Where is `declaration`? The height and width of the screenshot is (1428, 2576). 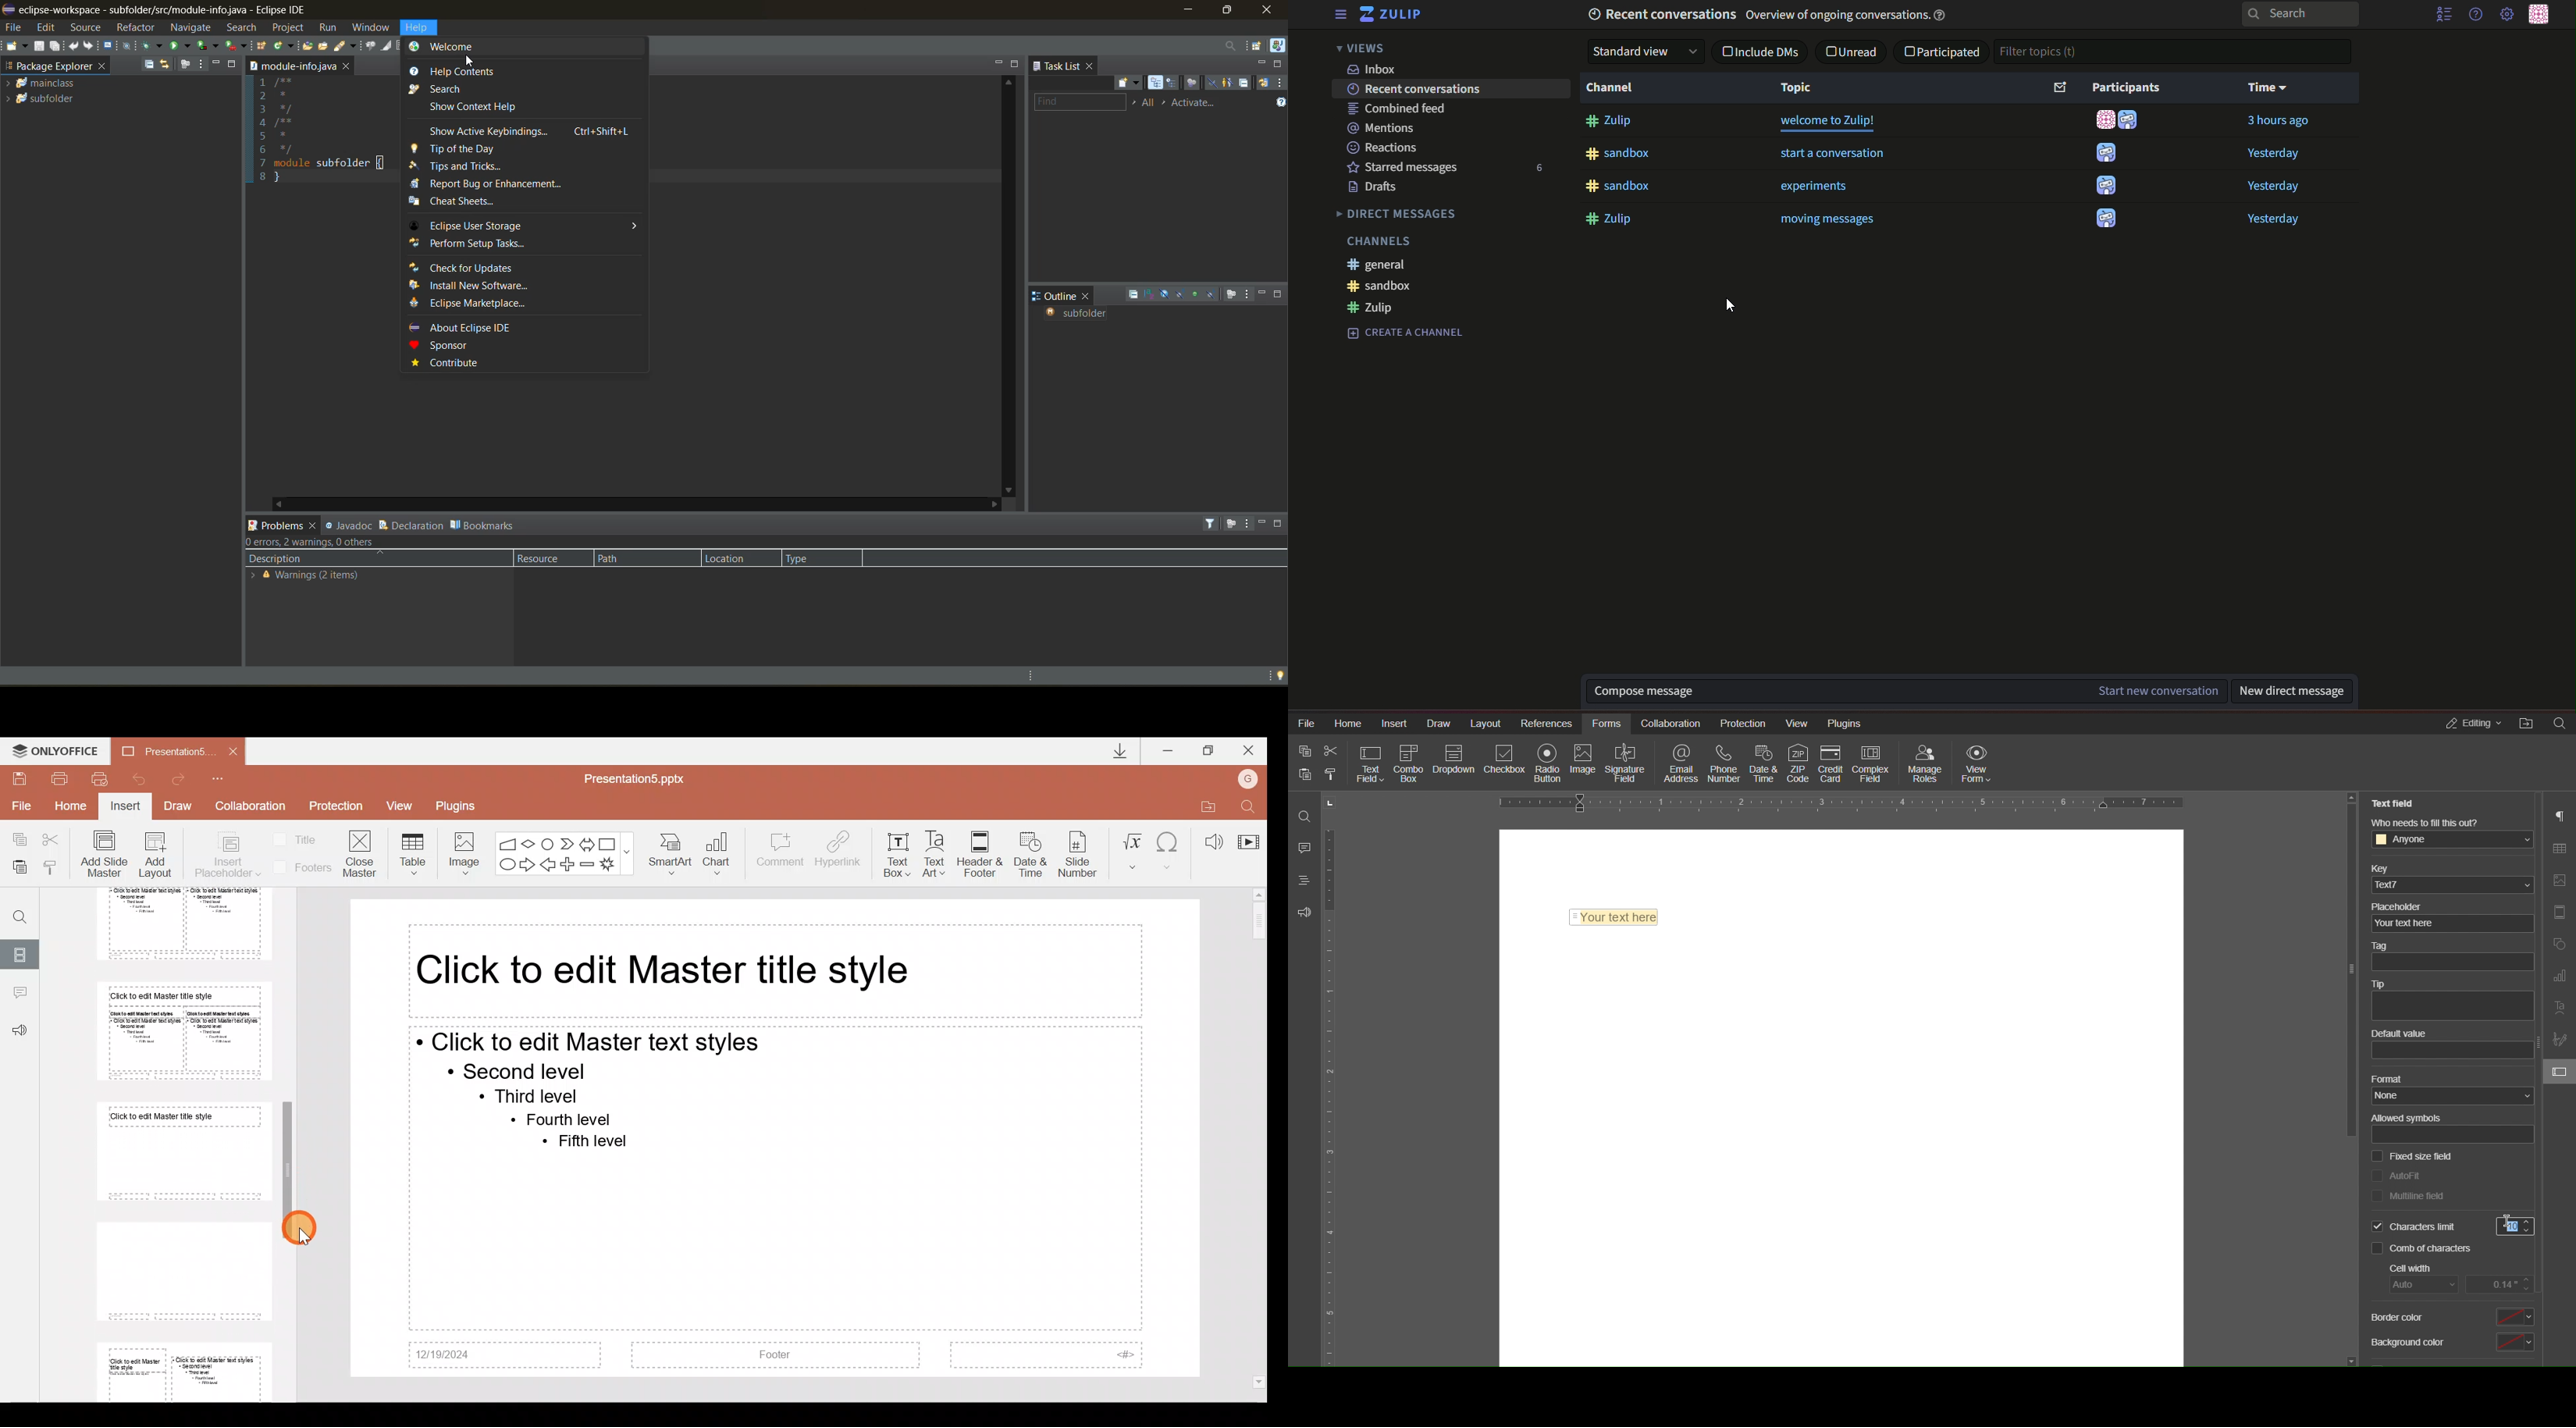
declaration is located at coordinates (410, 523).